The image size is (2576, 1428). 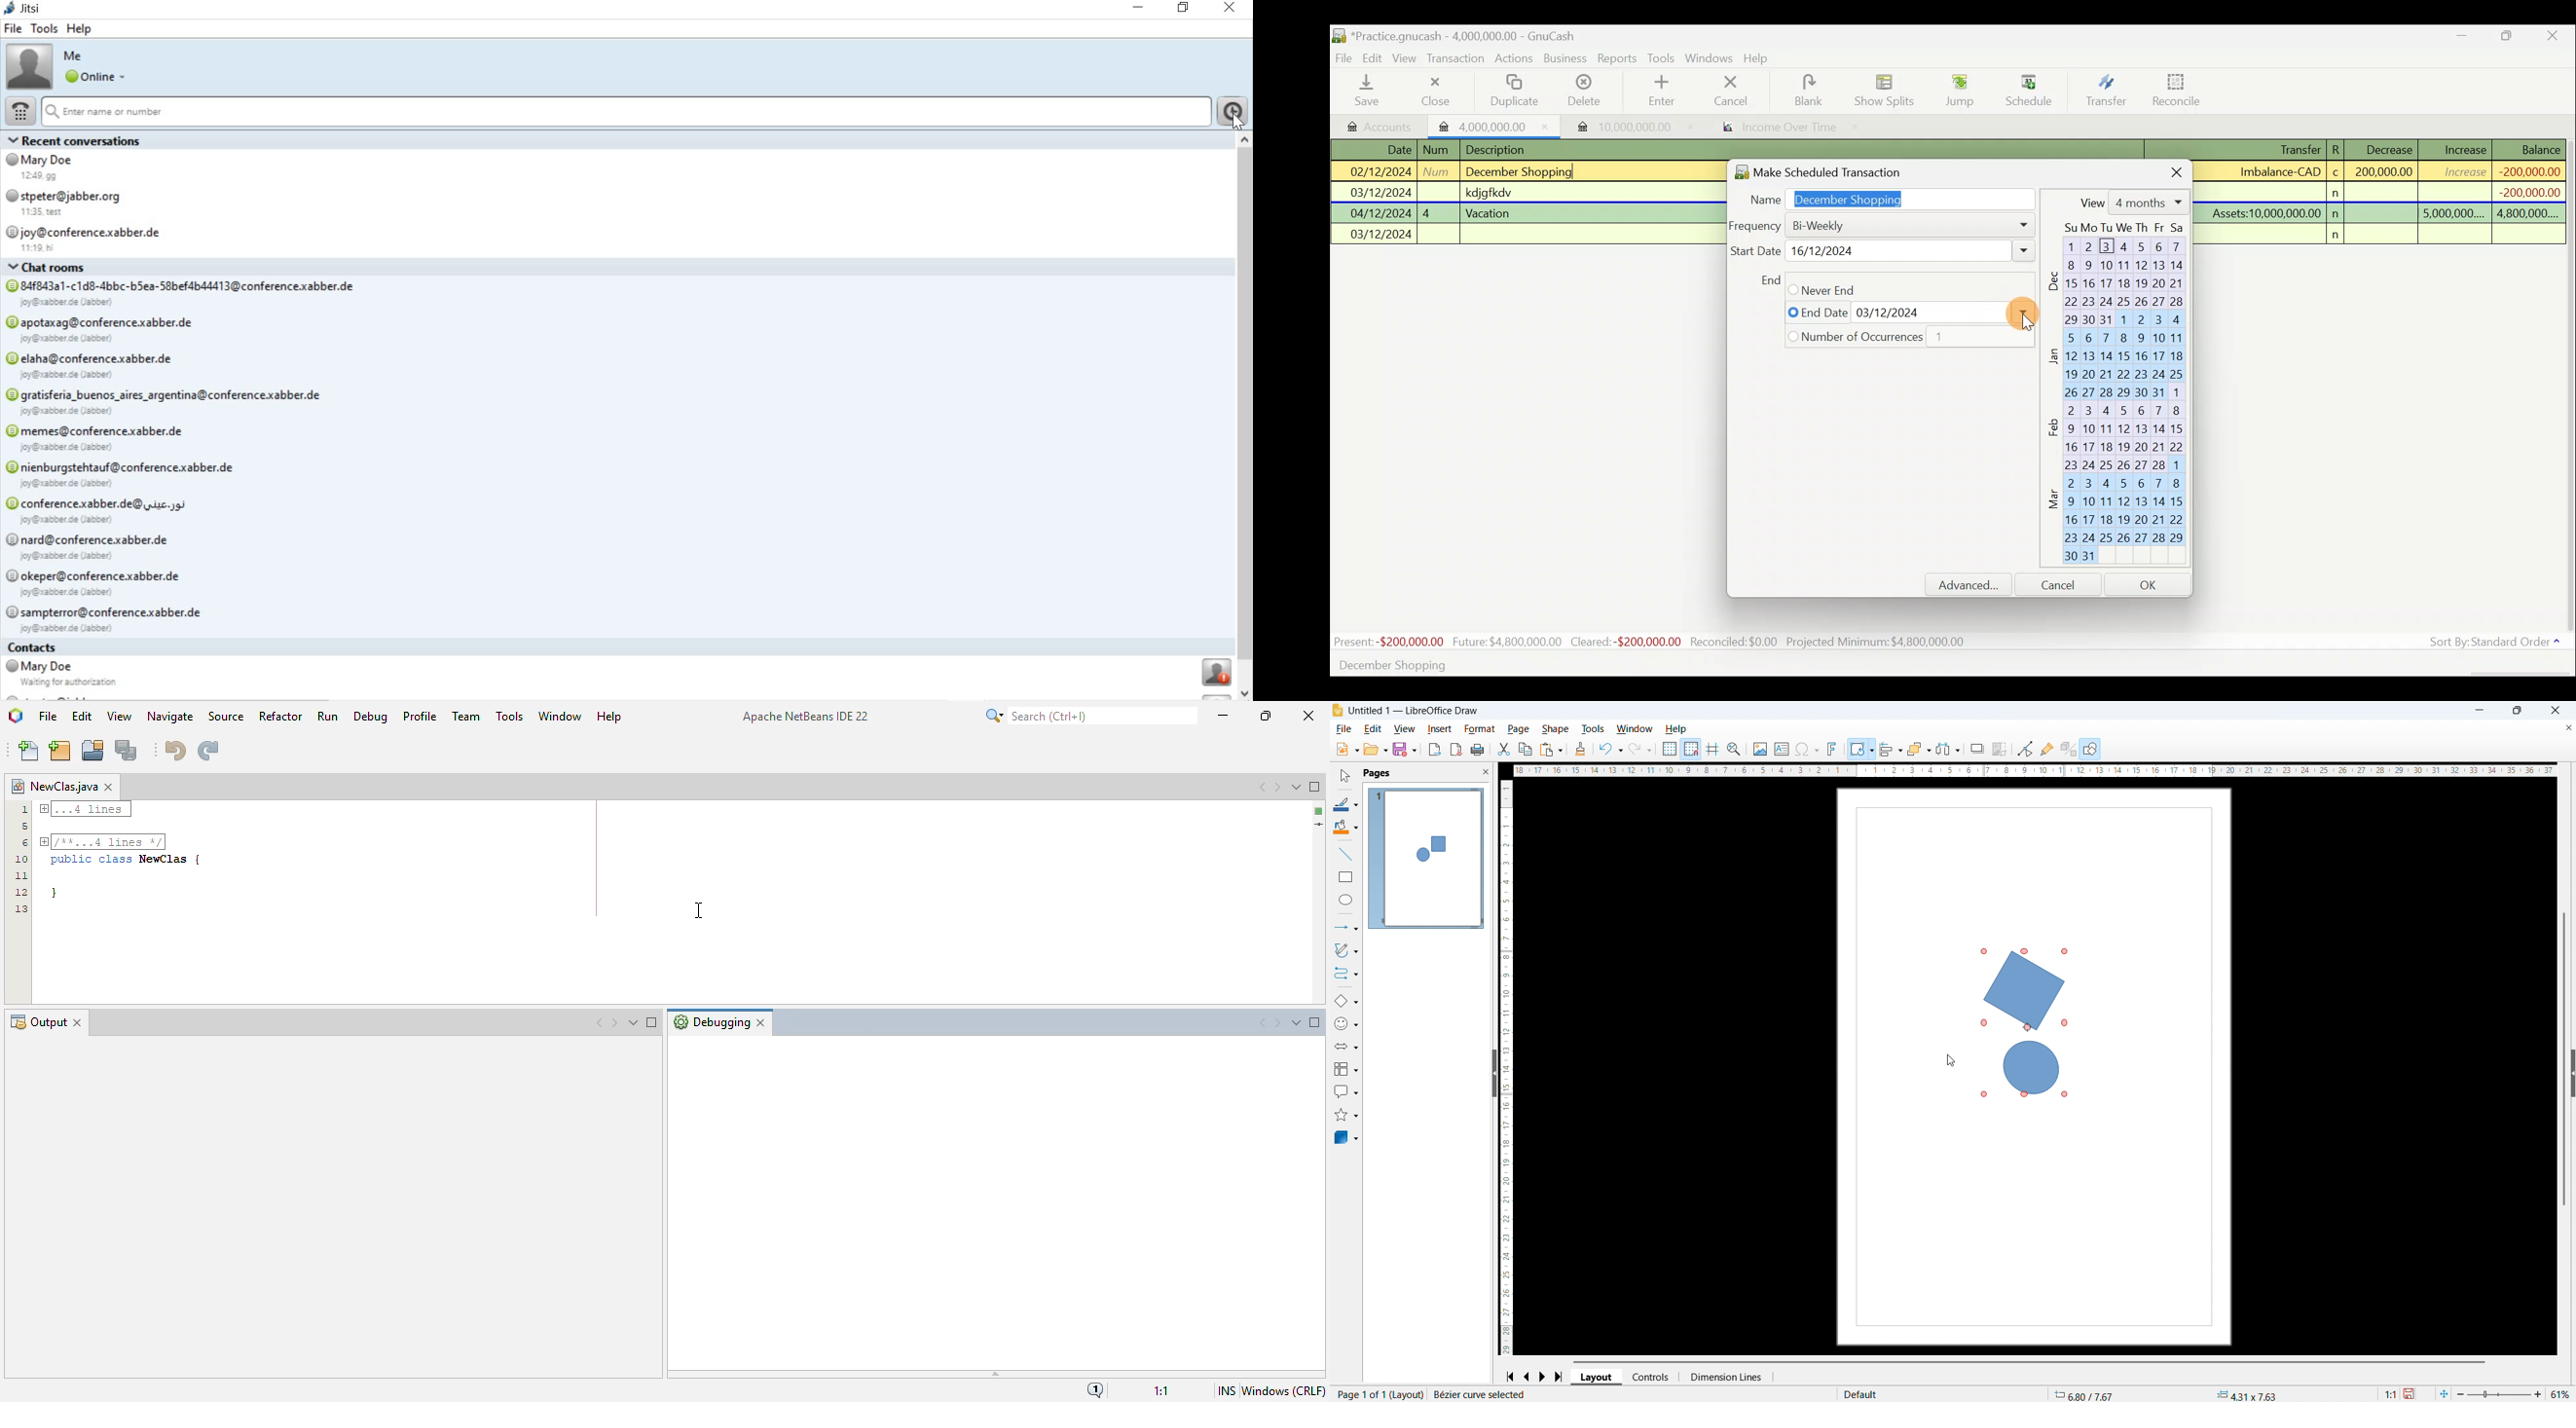 What do you see at coordinates (1480, 729) in the screenshot?
I see `Format ` at bounding box center [1480, 729].